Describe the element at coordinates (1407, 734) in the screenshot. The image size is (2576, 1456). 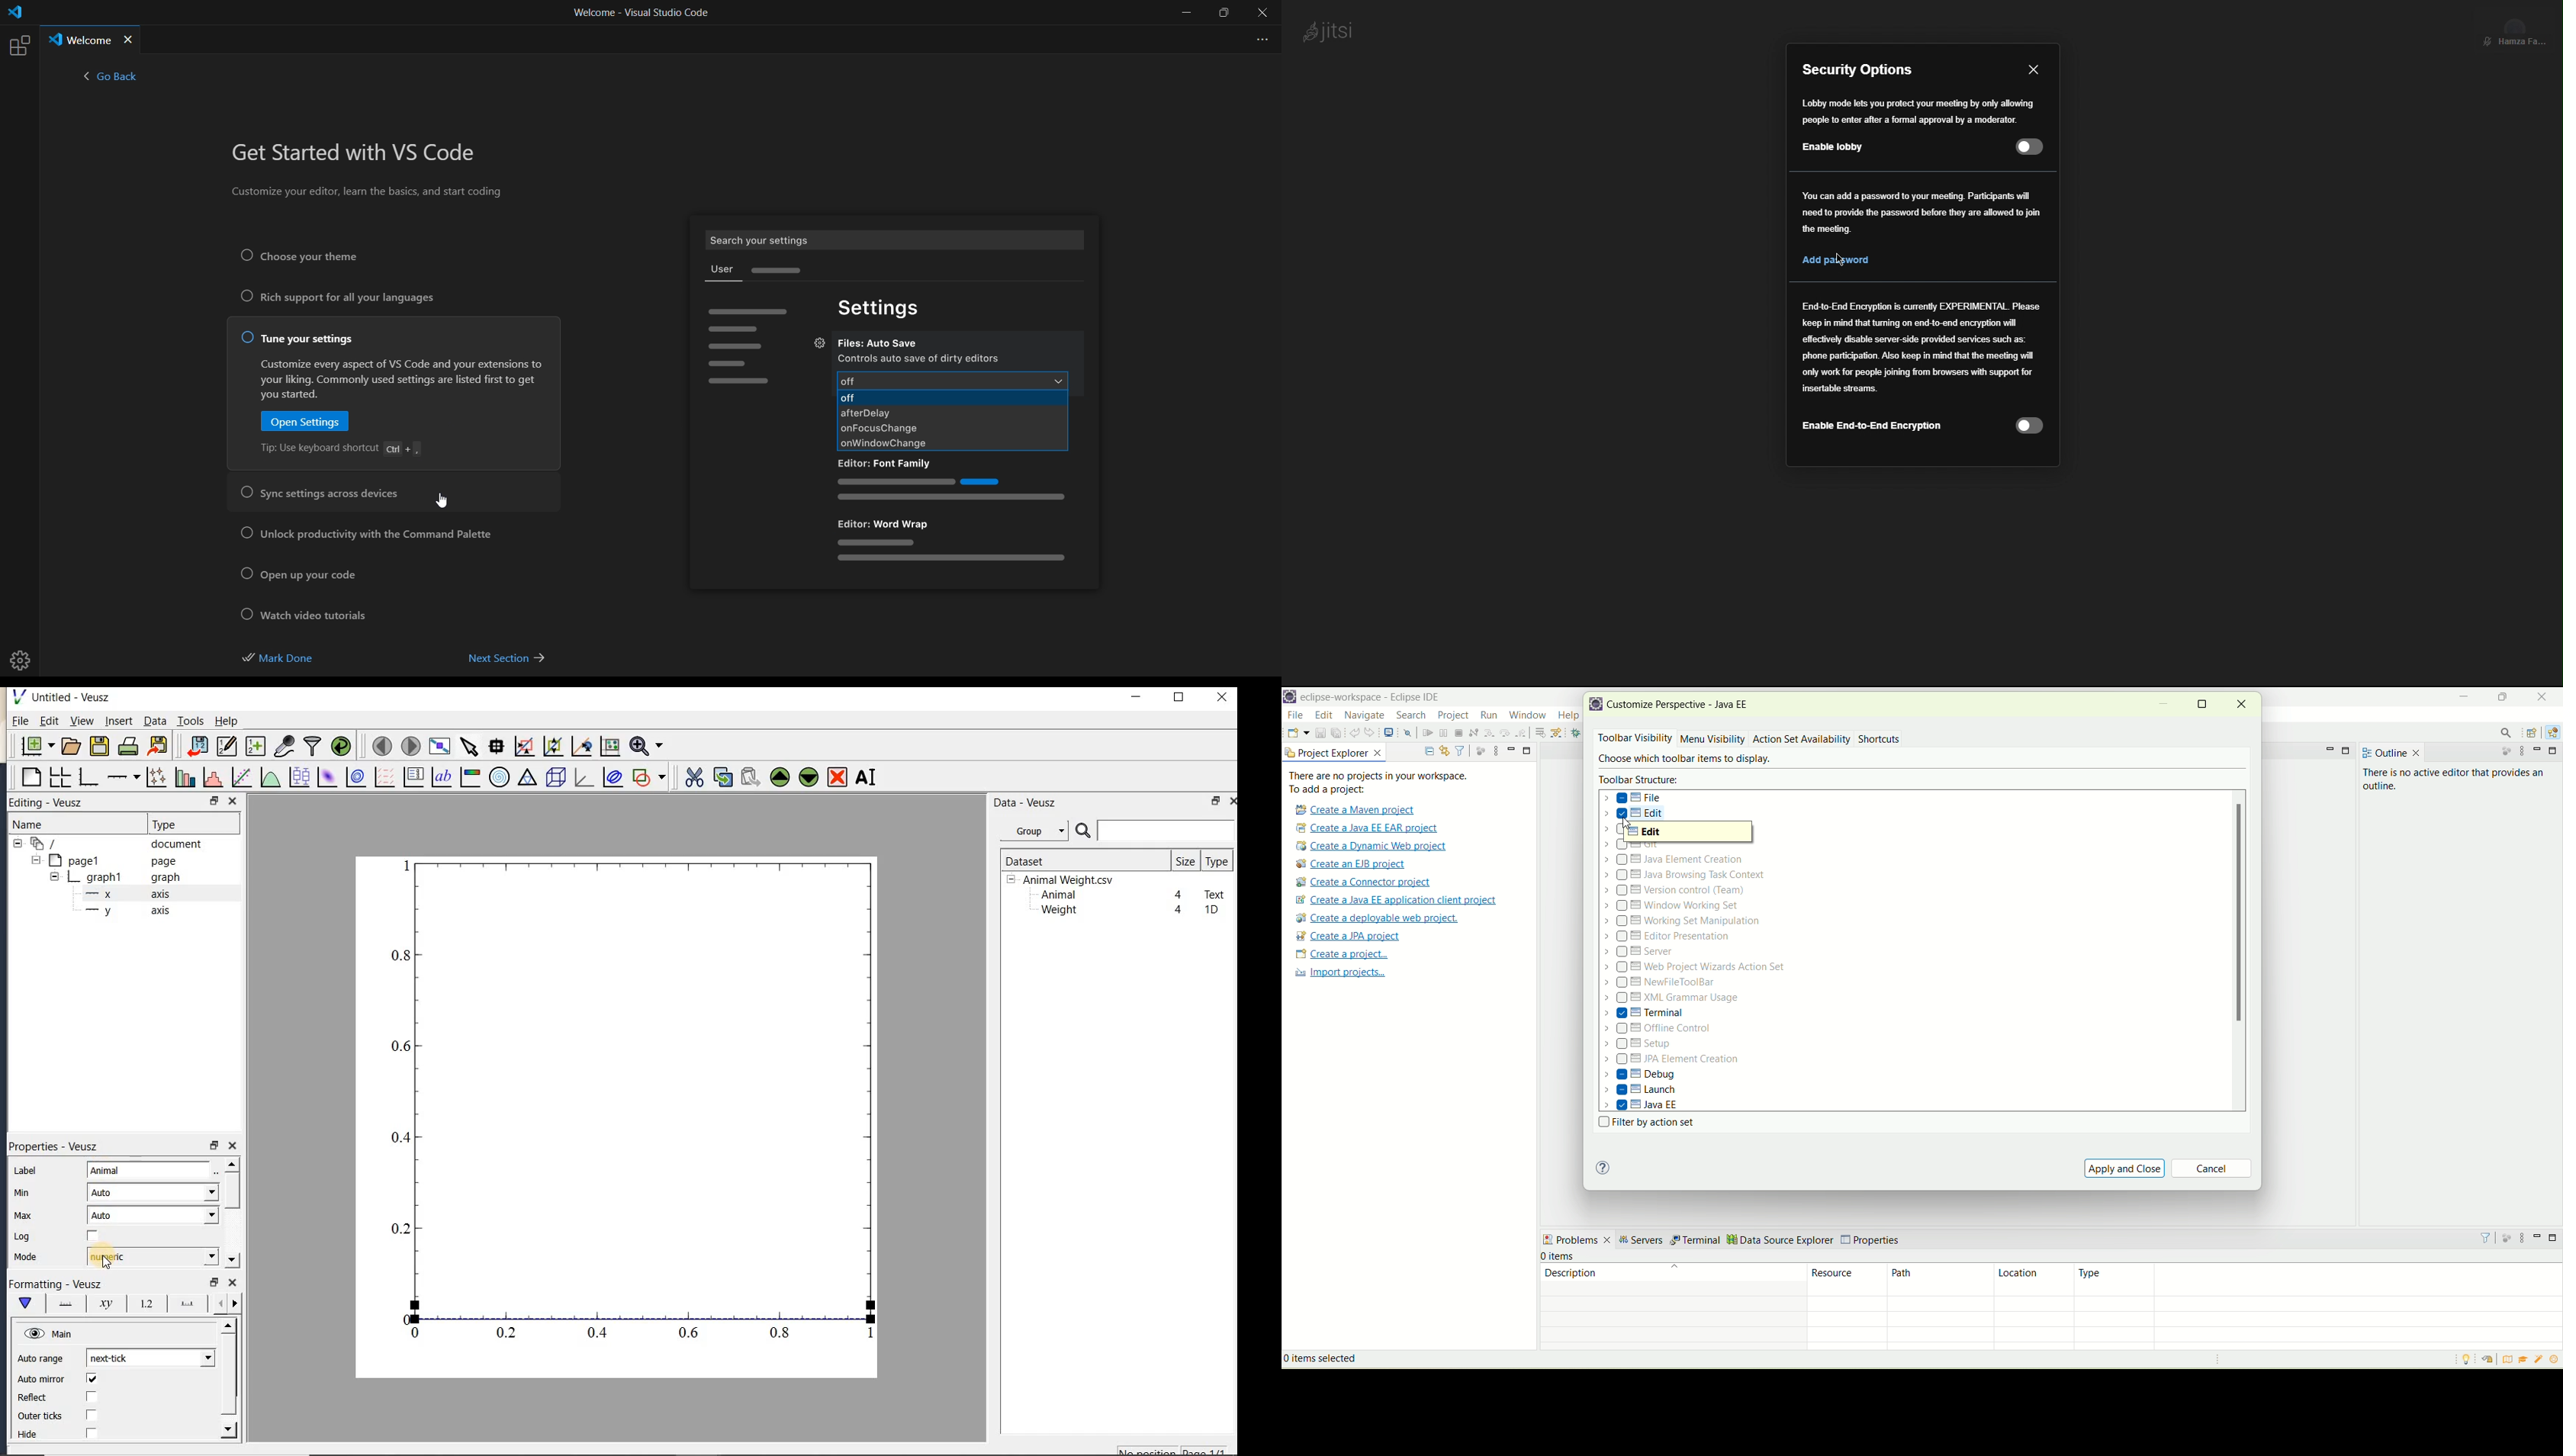
I see `skip all breakpoints` at that location.